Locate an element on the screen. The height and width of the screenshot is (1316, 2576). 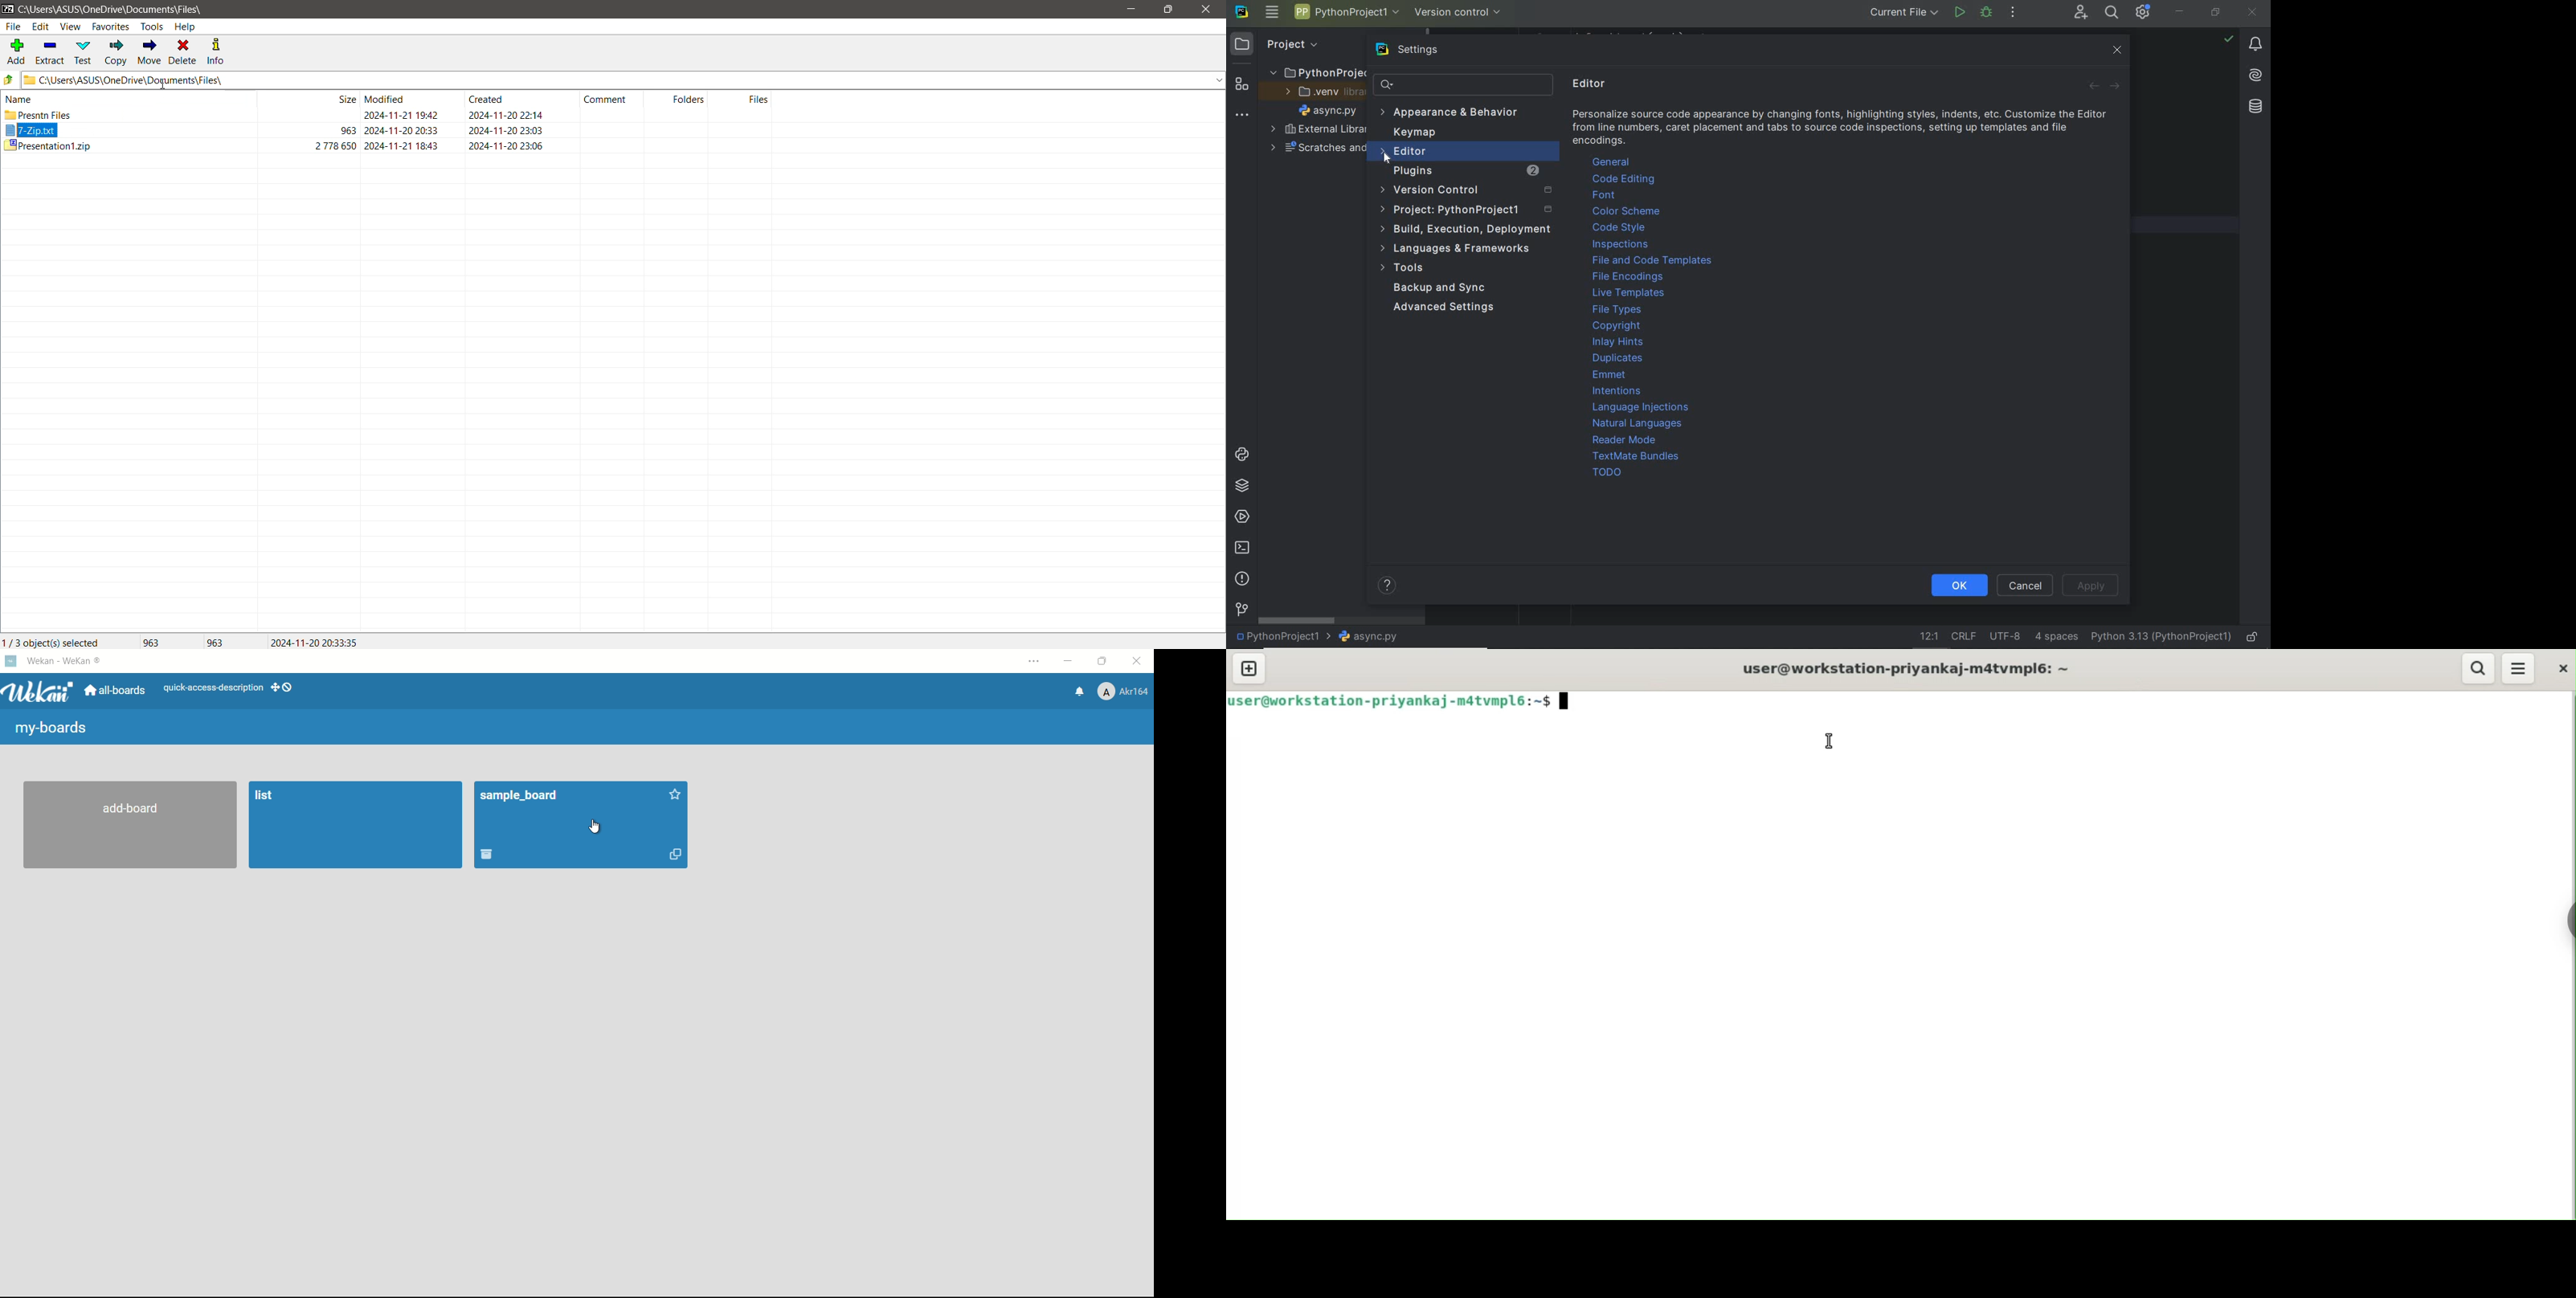
OK is located at coordinates (1959, 584).